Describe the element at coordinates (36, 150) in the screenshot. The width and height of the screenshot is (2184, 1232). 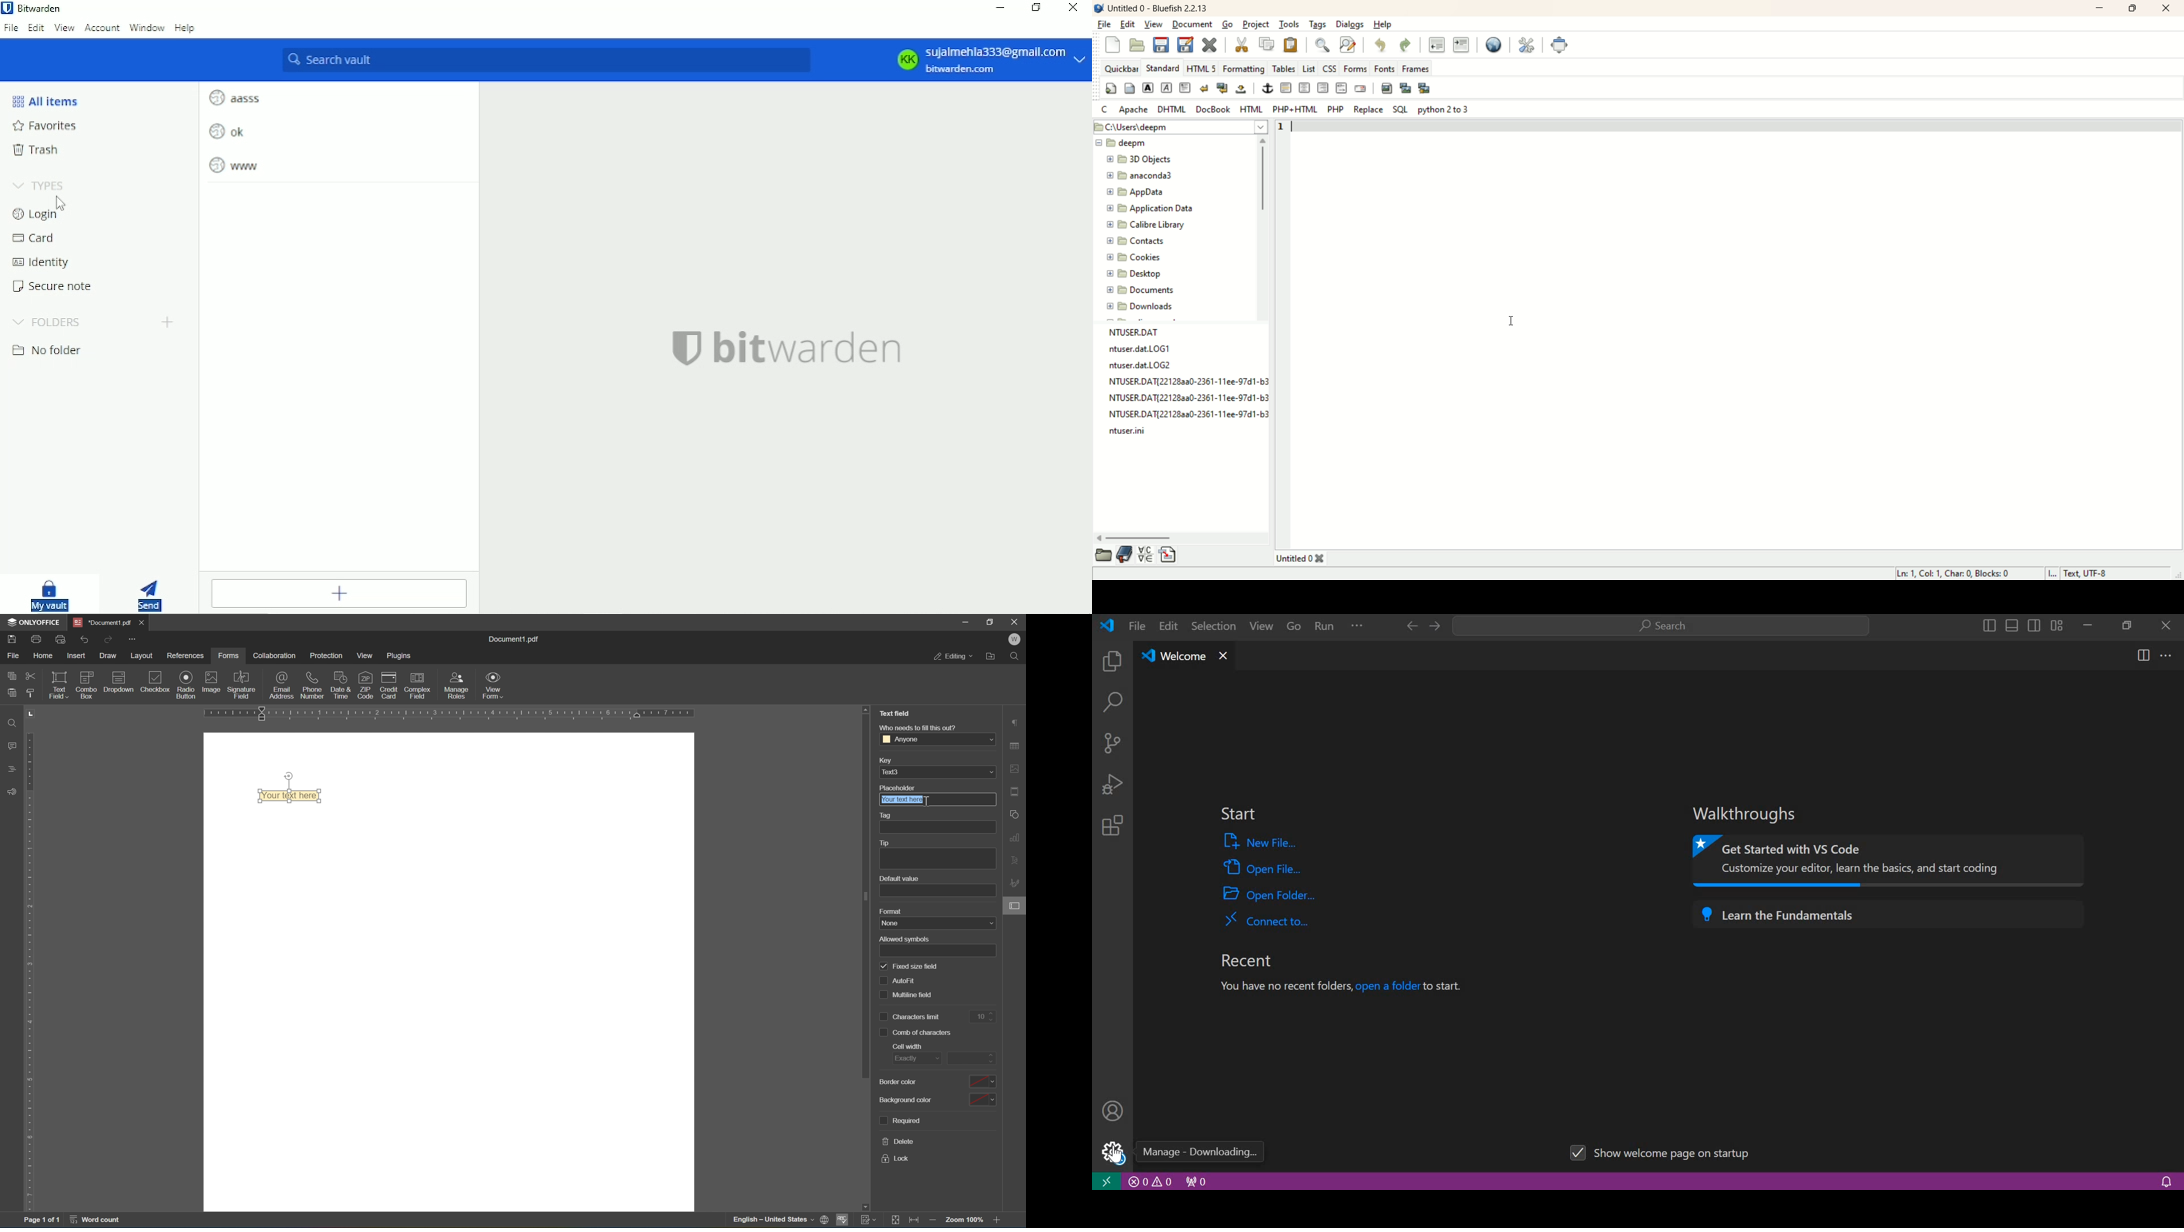
I see `Trash` at that location.